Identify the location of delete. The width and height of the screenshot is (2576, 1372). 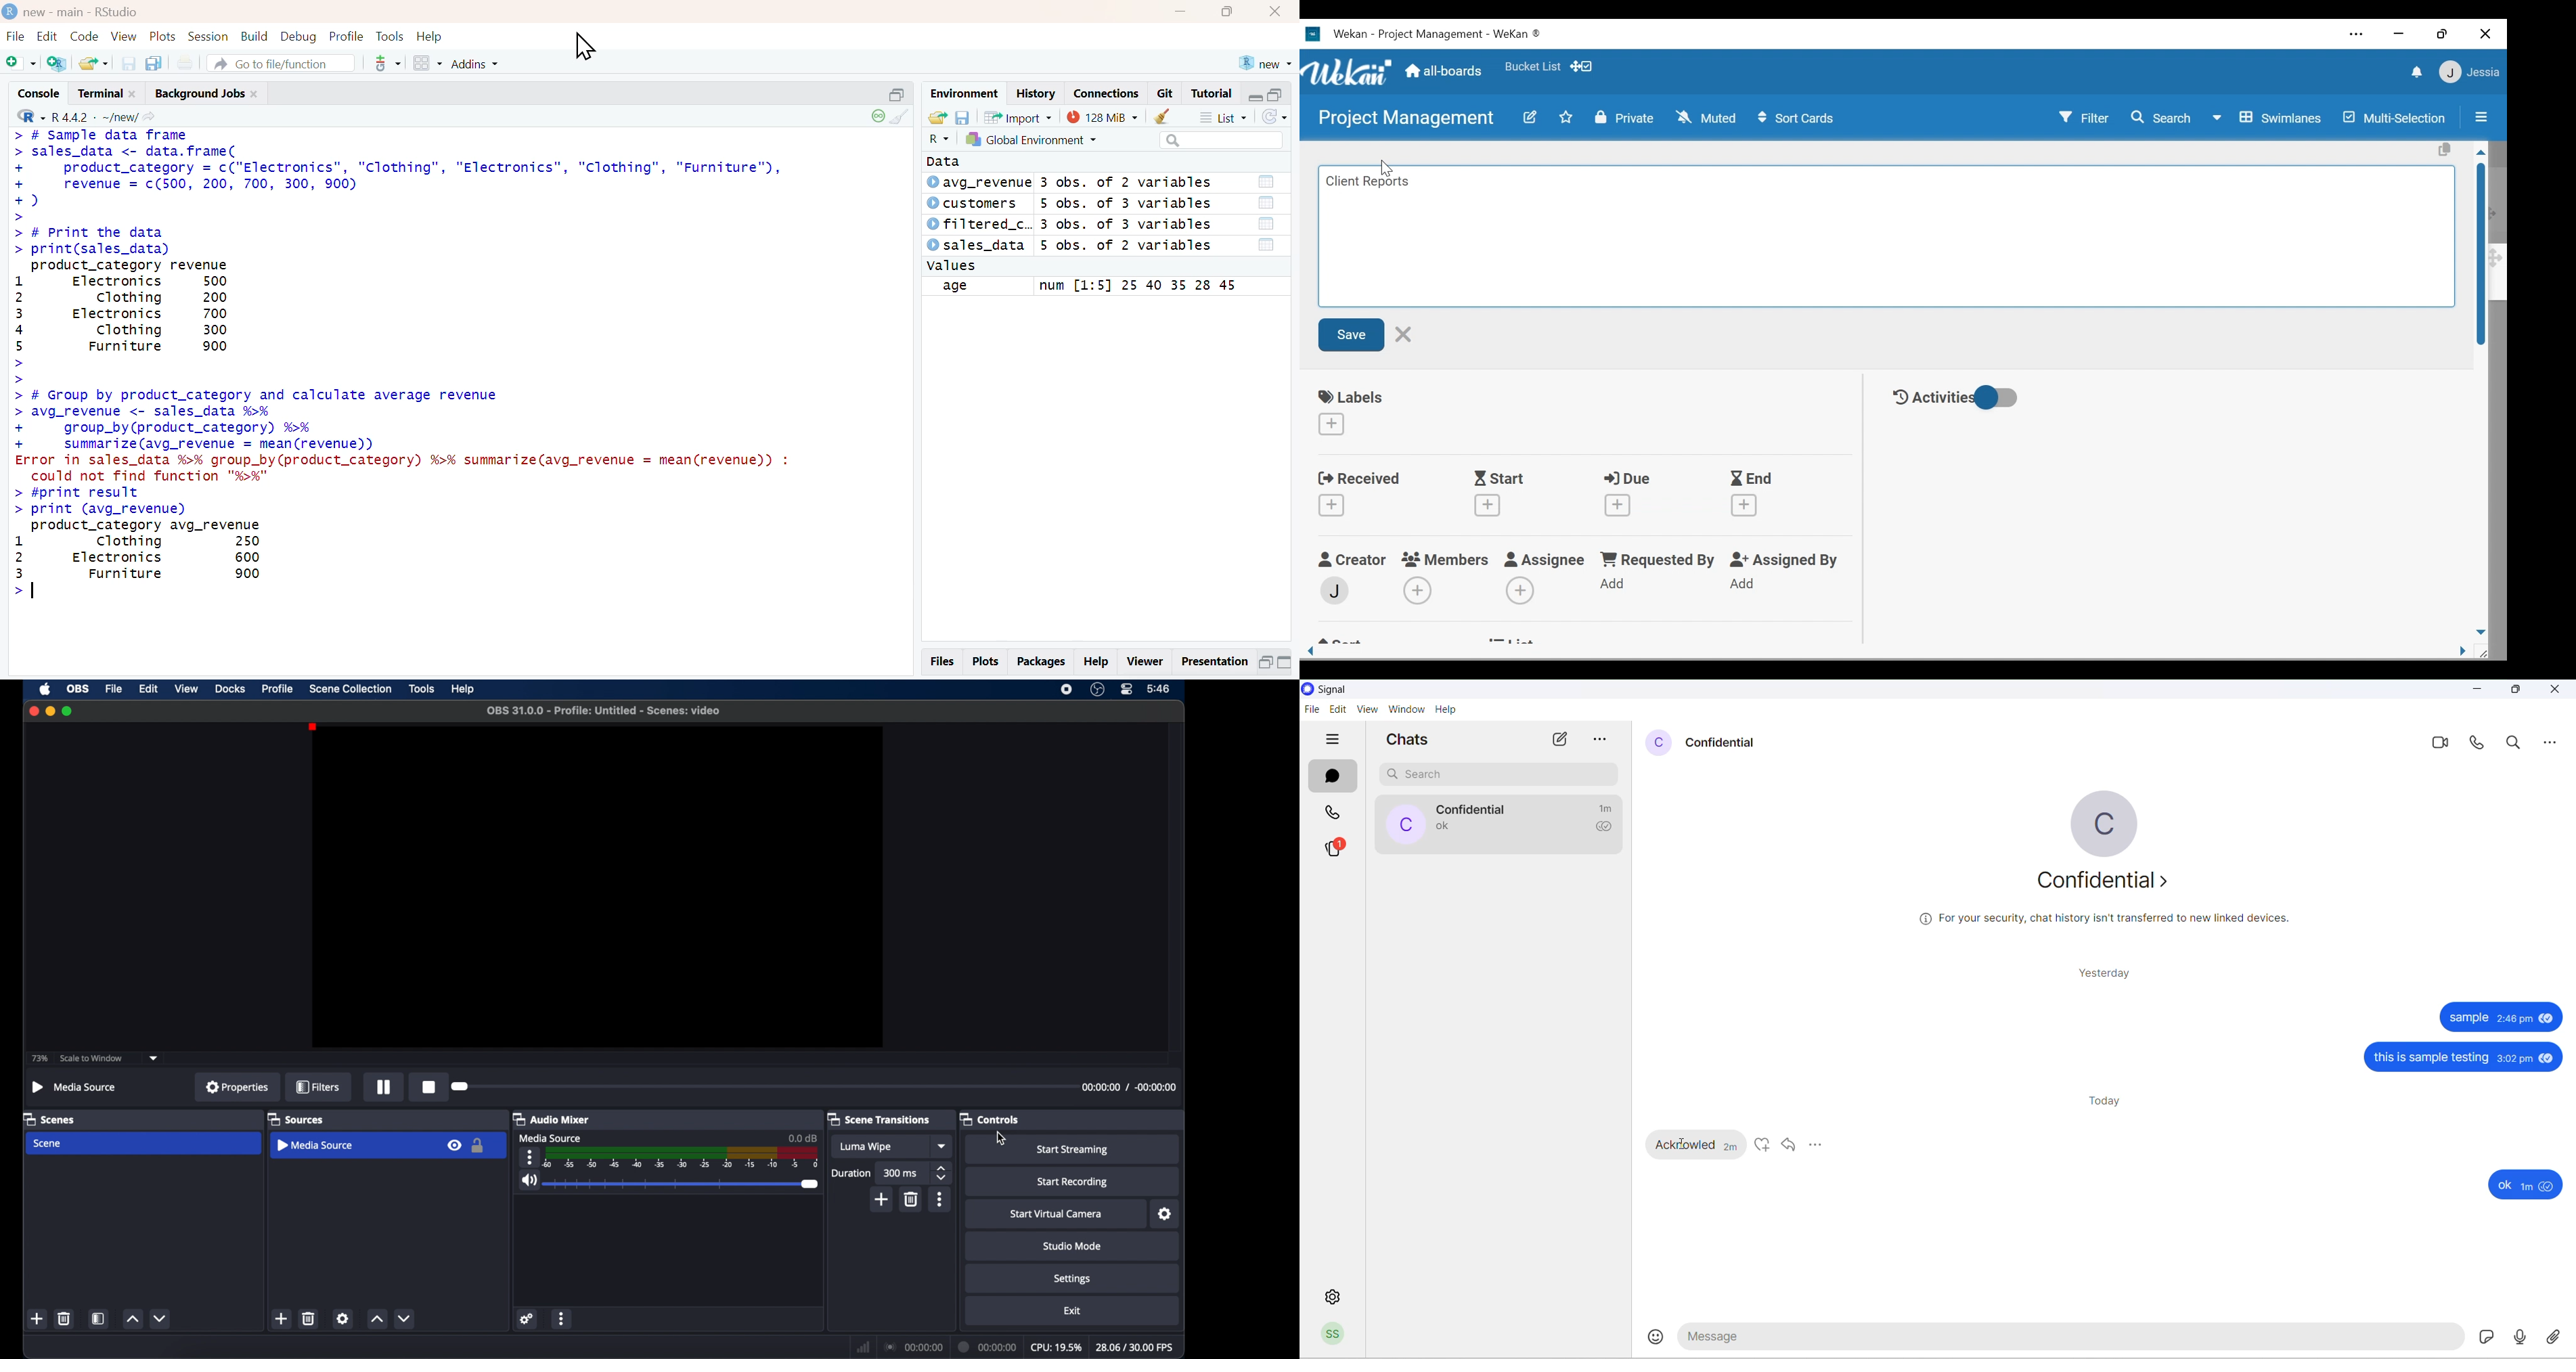
(310, 1318).